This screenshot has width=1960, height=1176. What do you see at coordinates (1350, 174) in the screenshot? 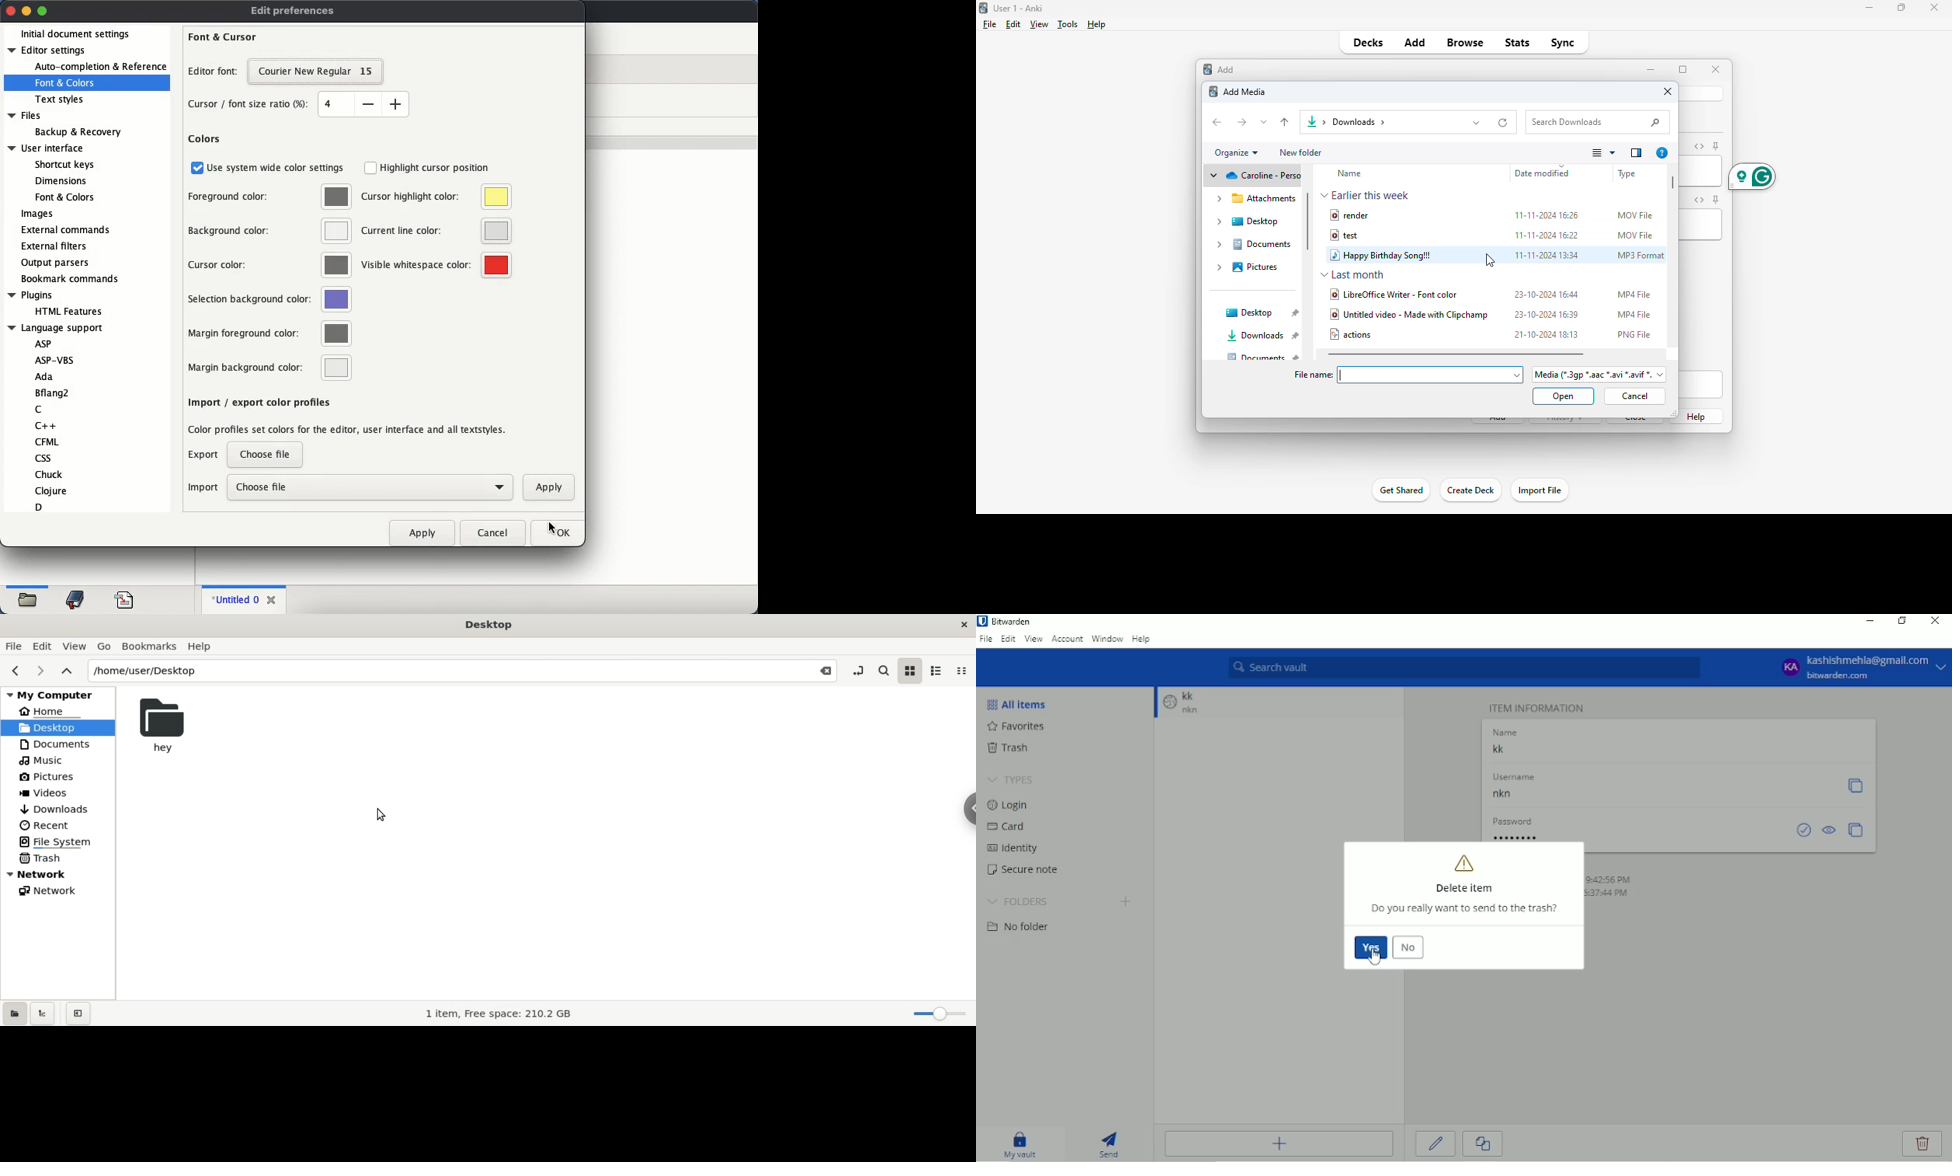
I see `name` at bounding box center [1350, 174].